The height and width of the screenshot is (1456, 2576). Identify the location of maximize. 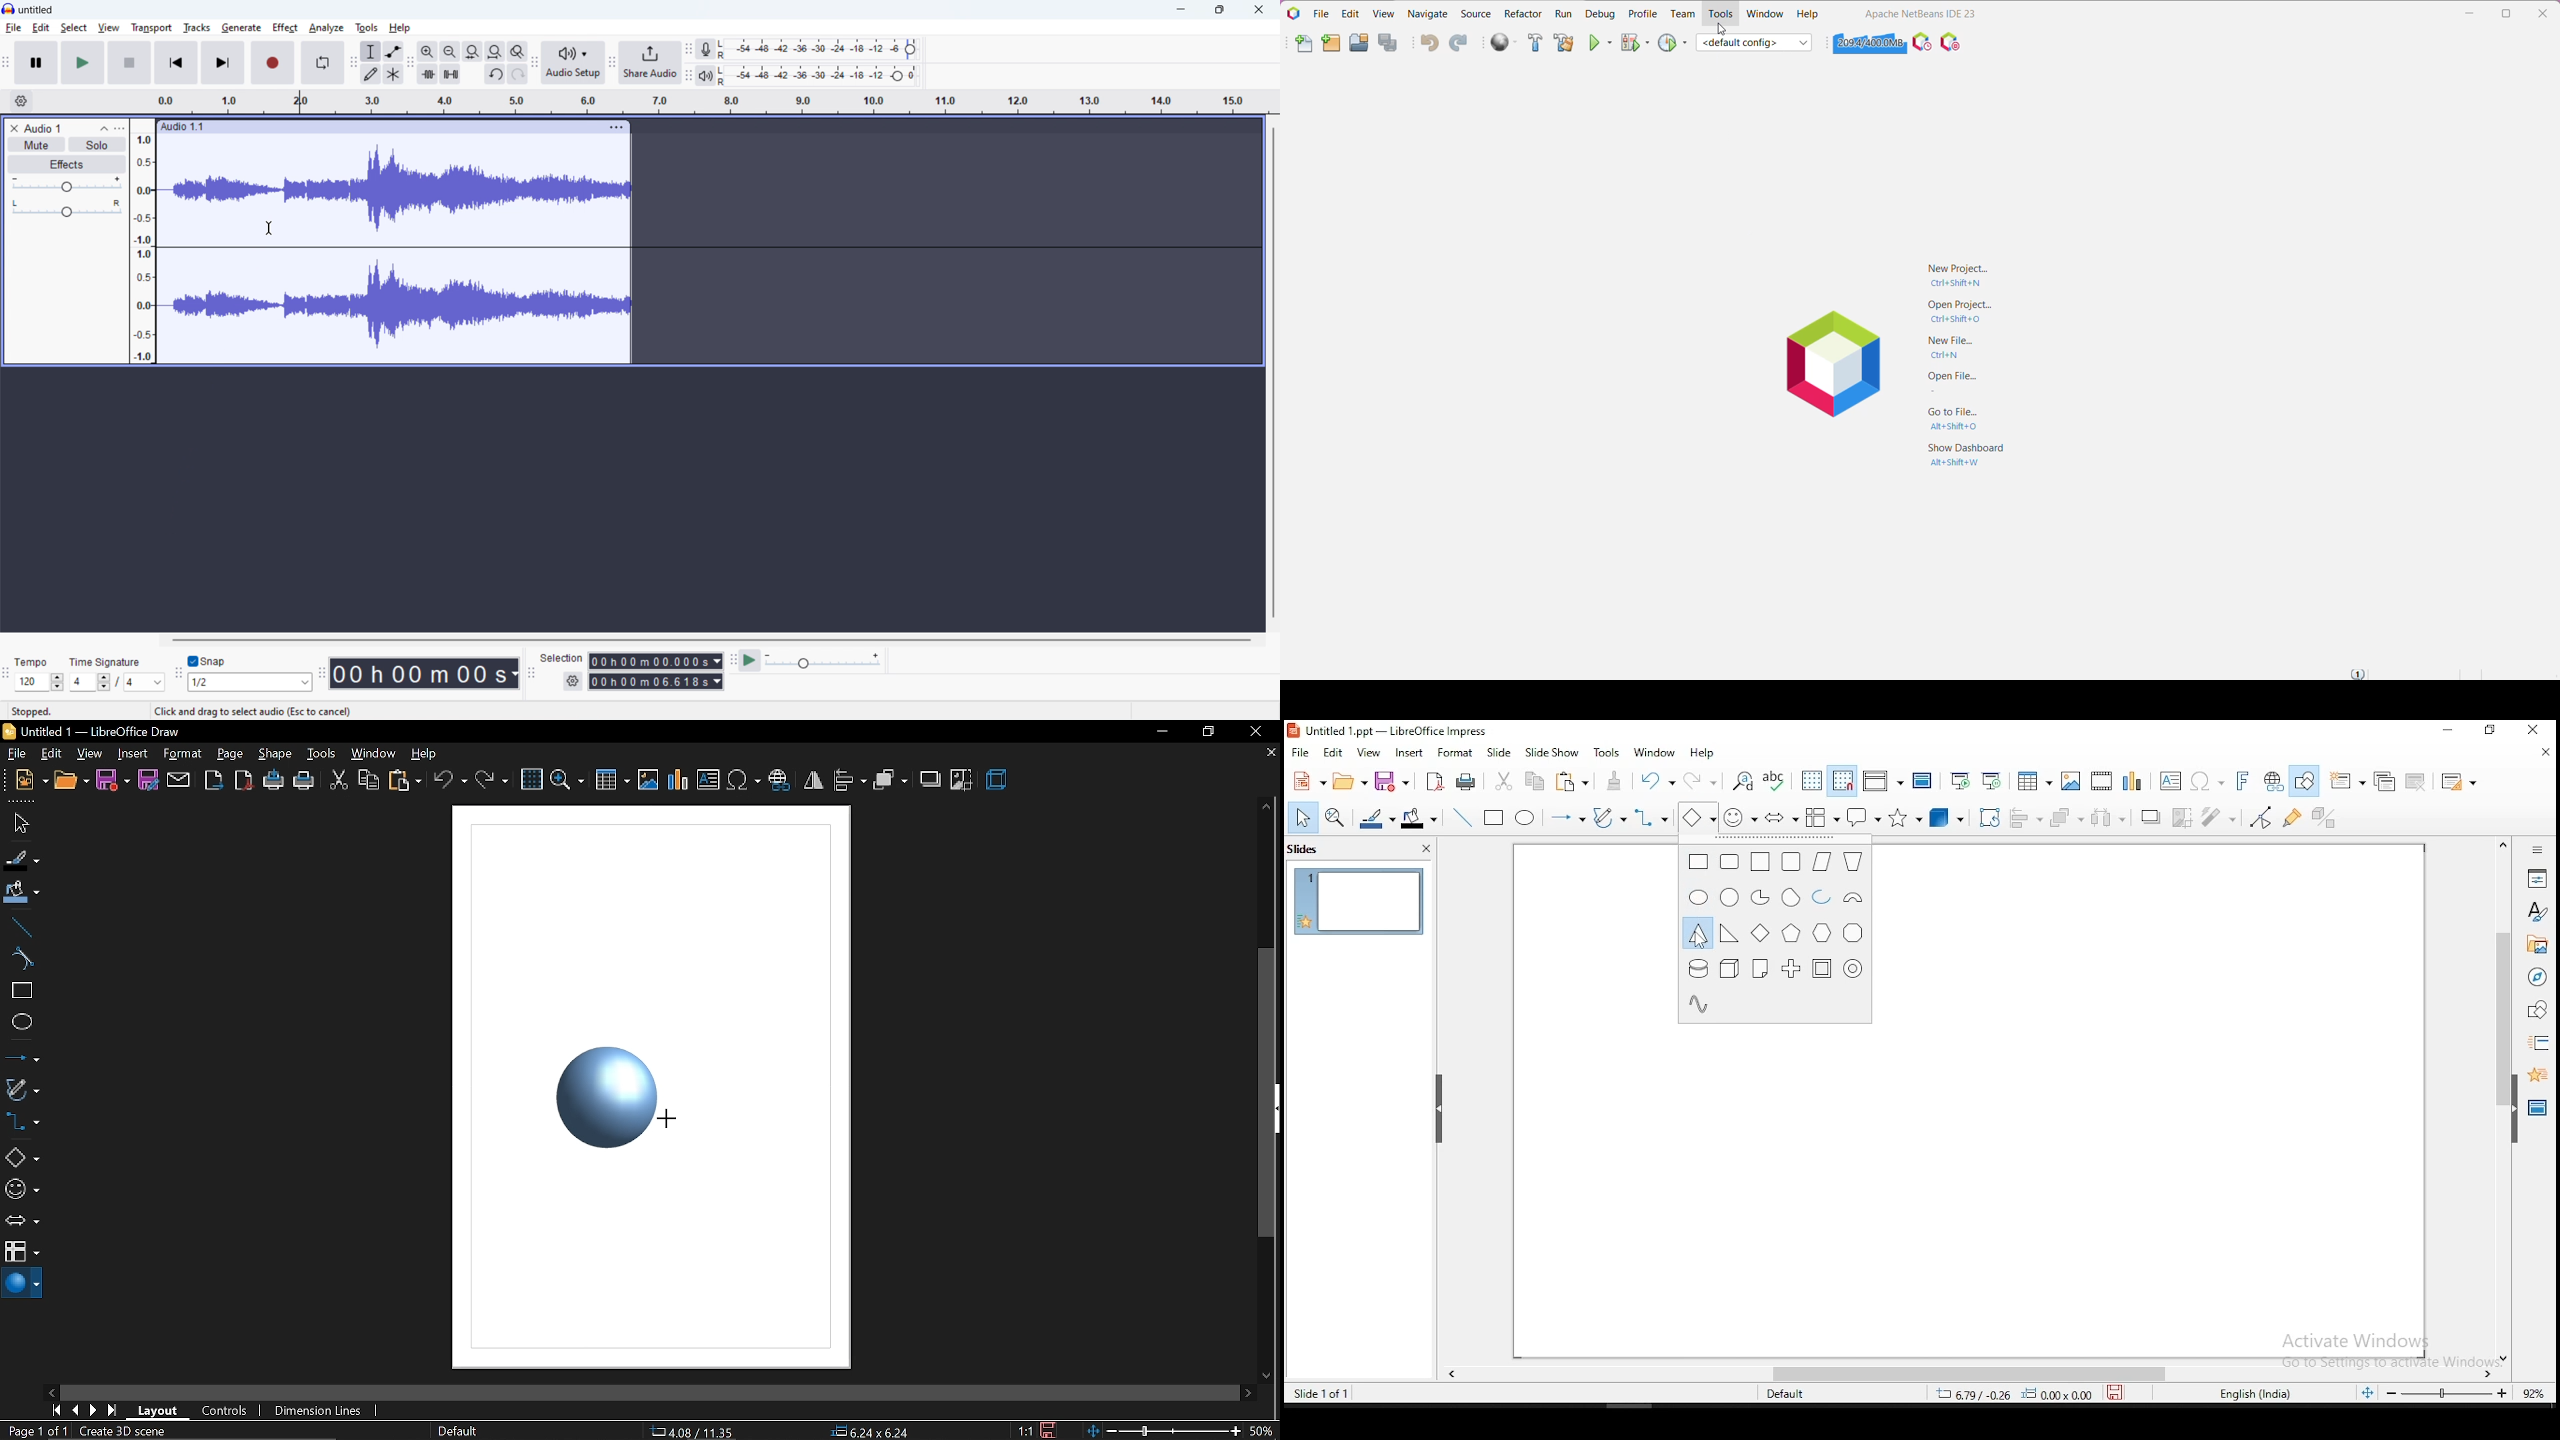
(1219, 10).